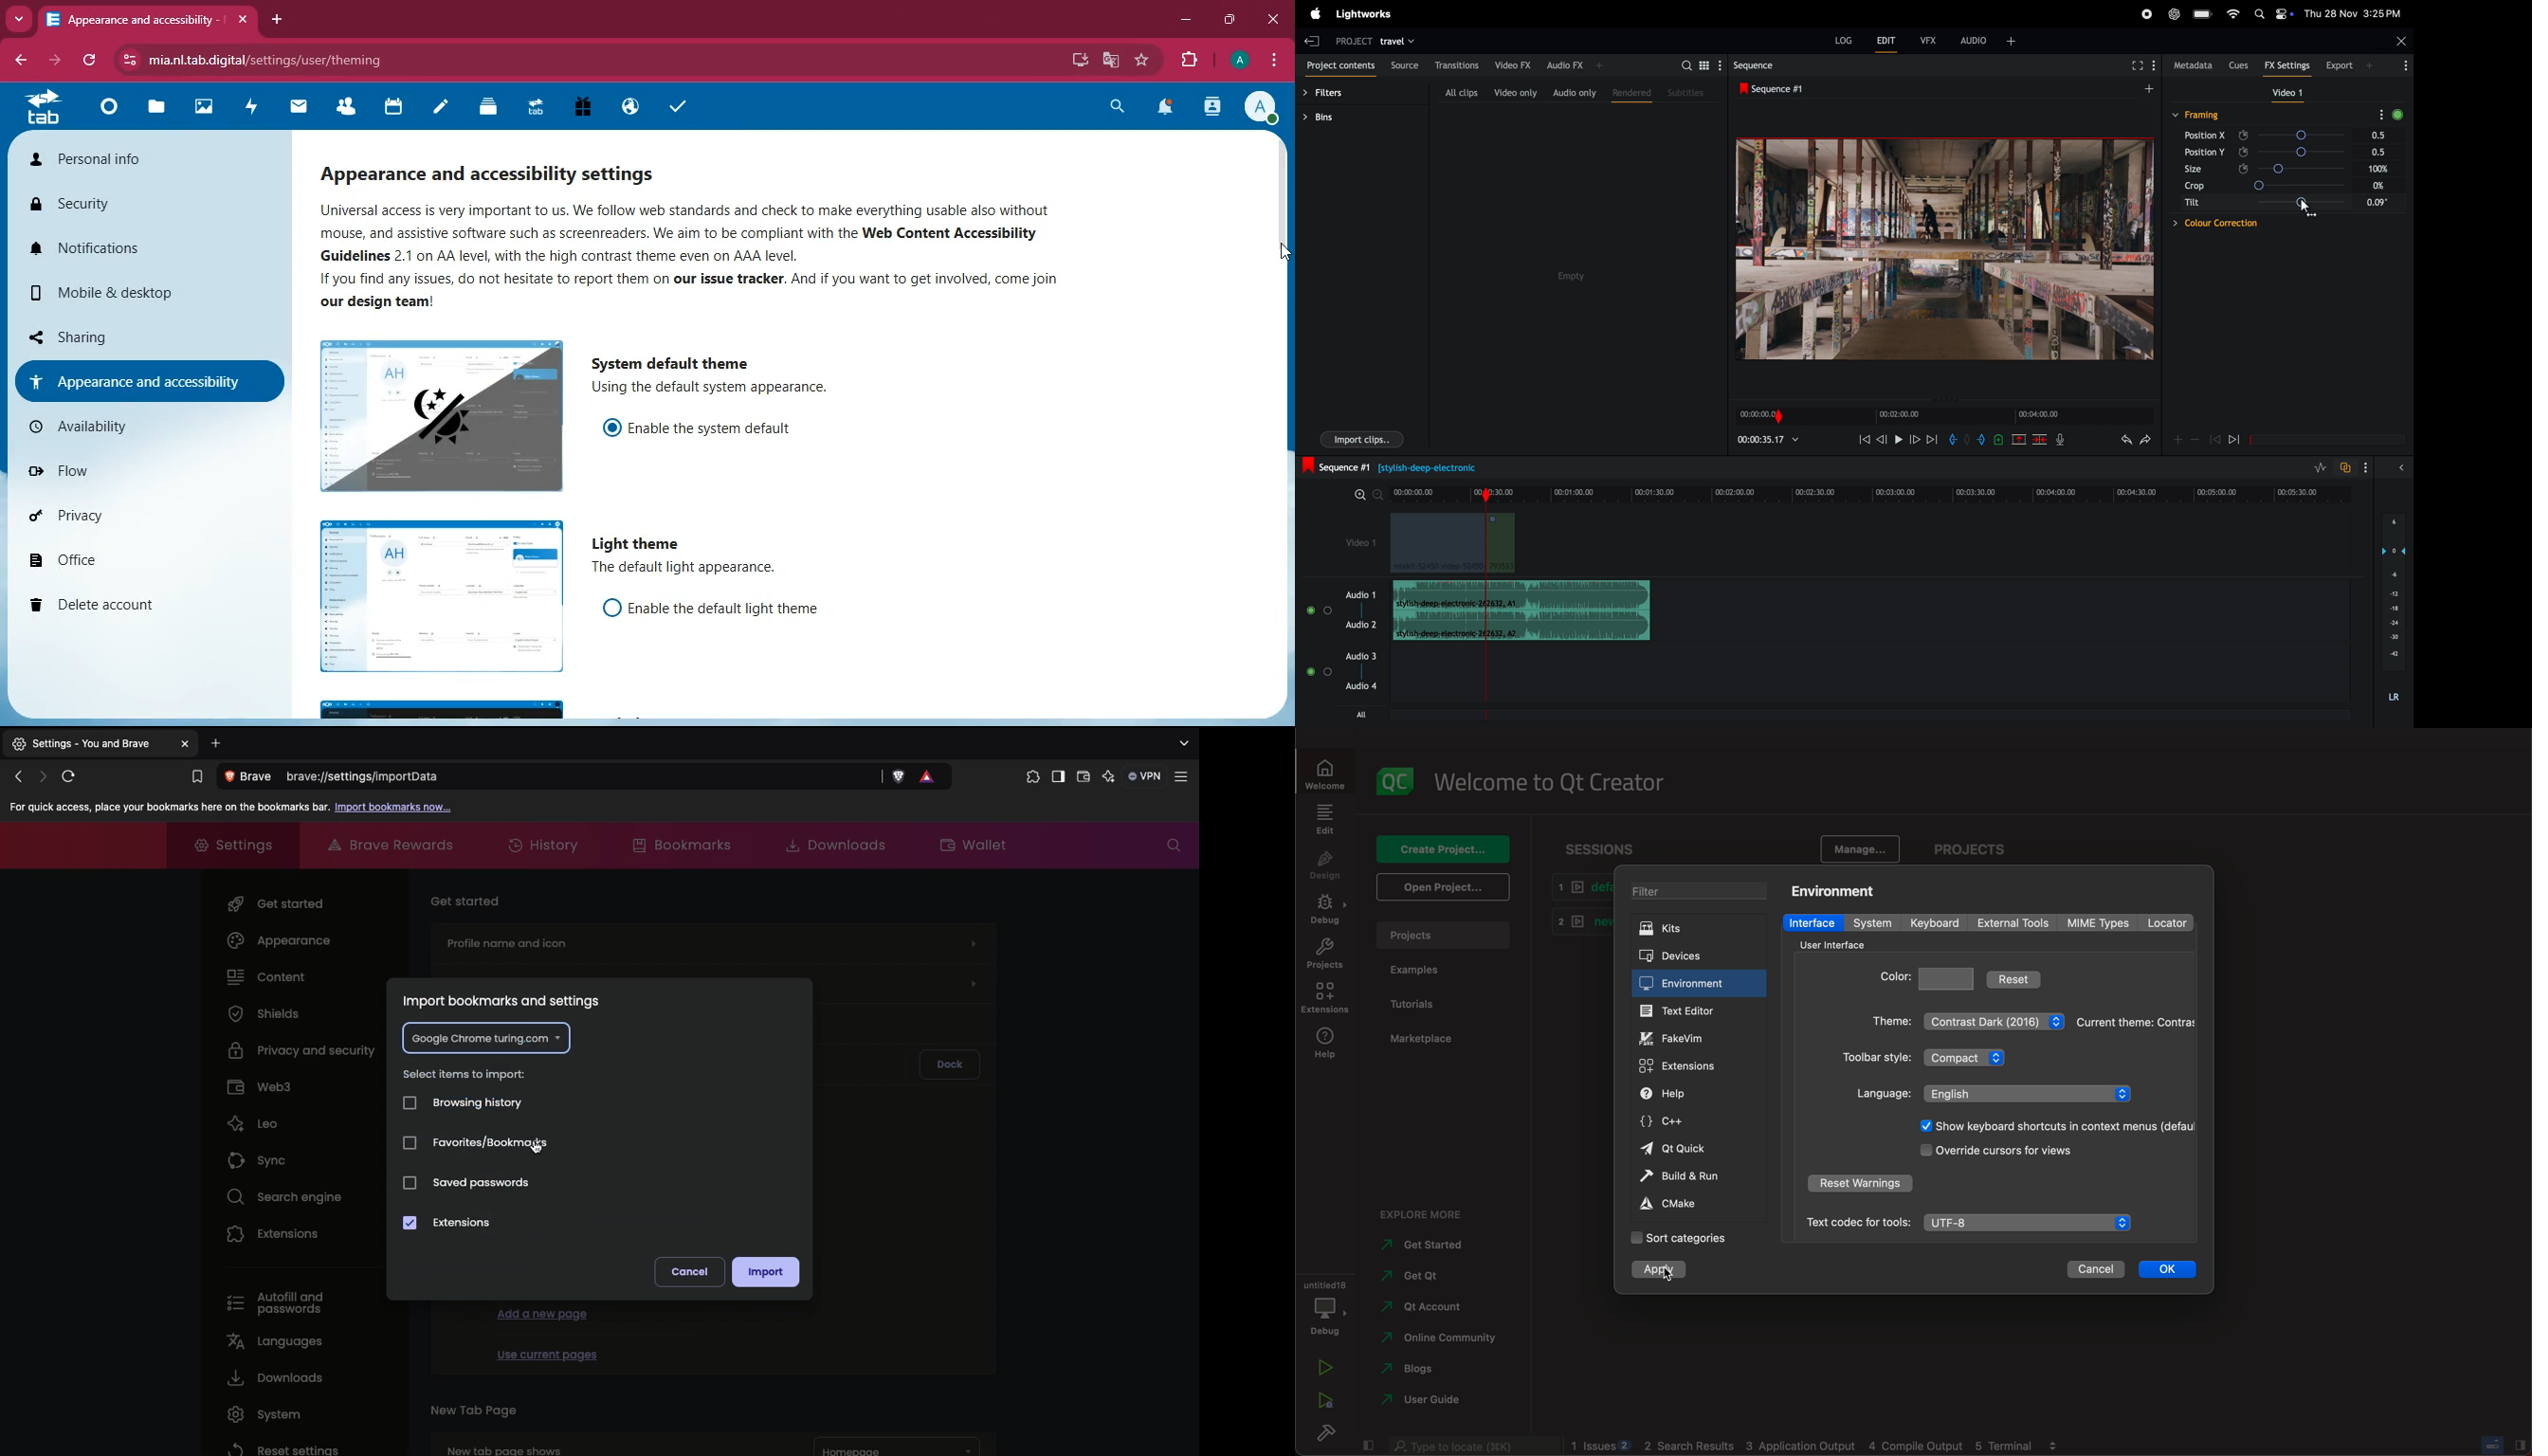 This screenshot has height=1456, width=2548. I want to click on debug, so click(1324, 1303).